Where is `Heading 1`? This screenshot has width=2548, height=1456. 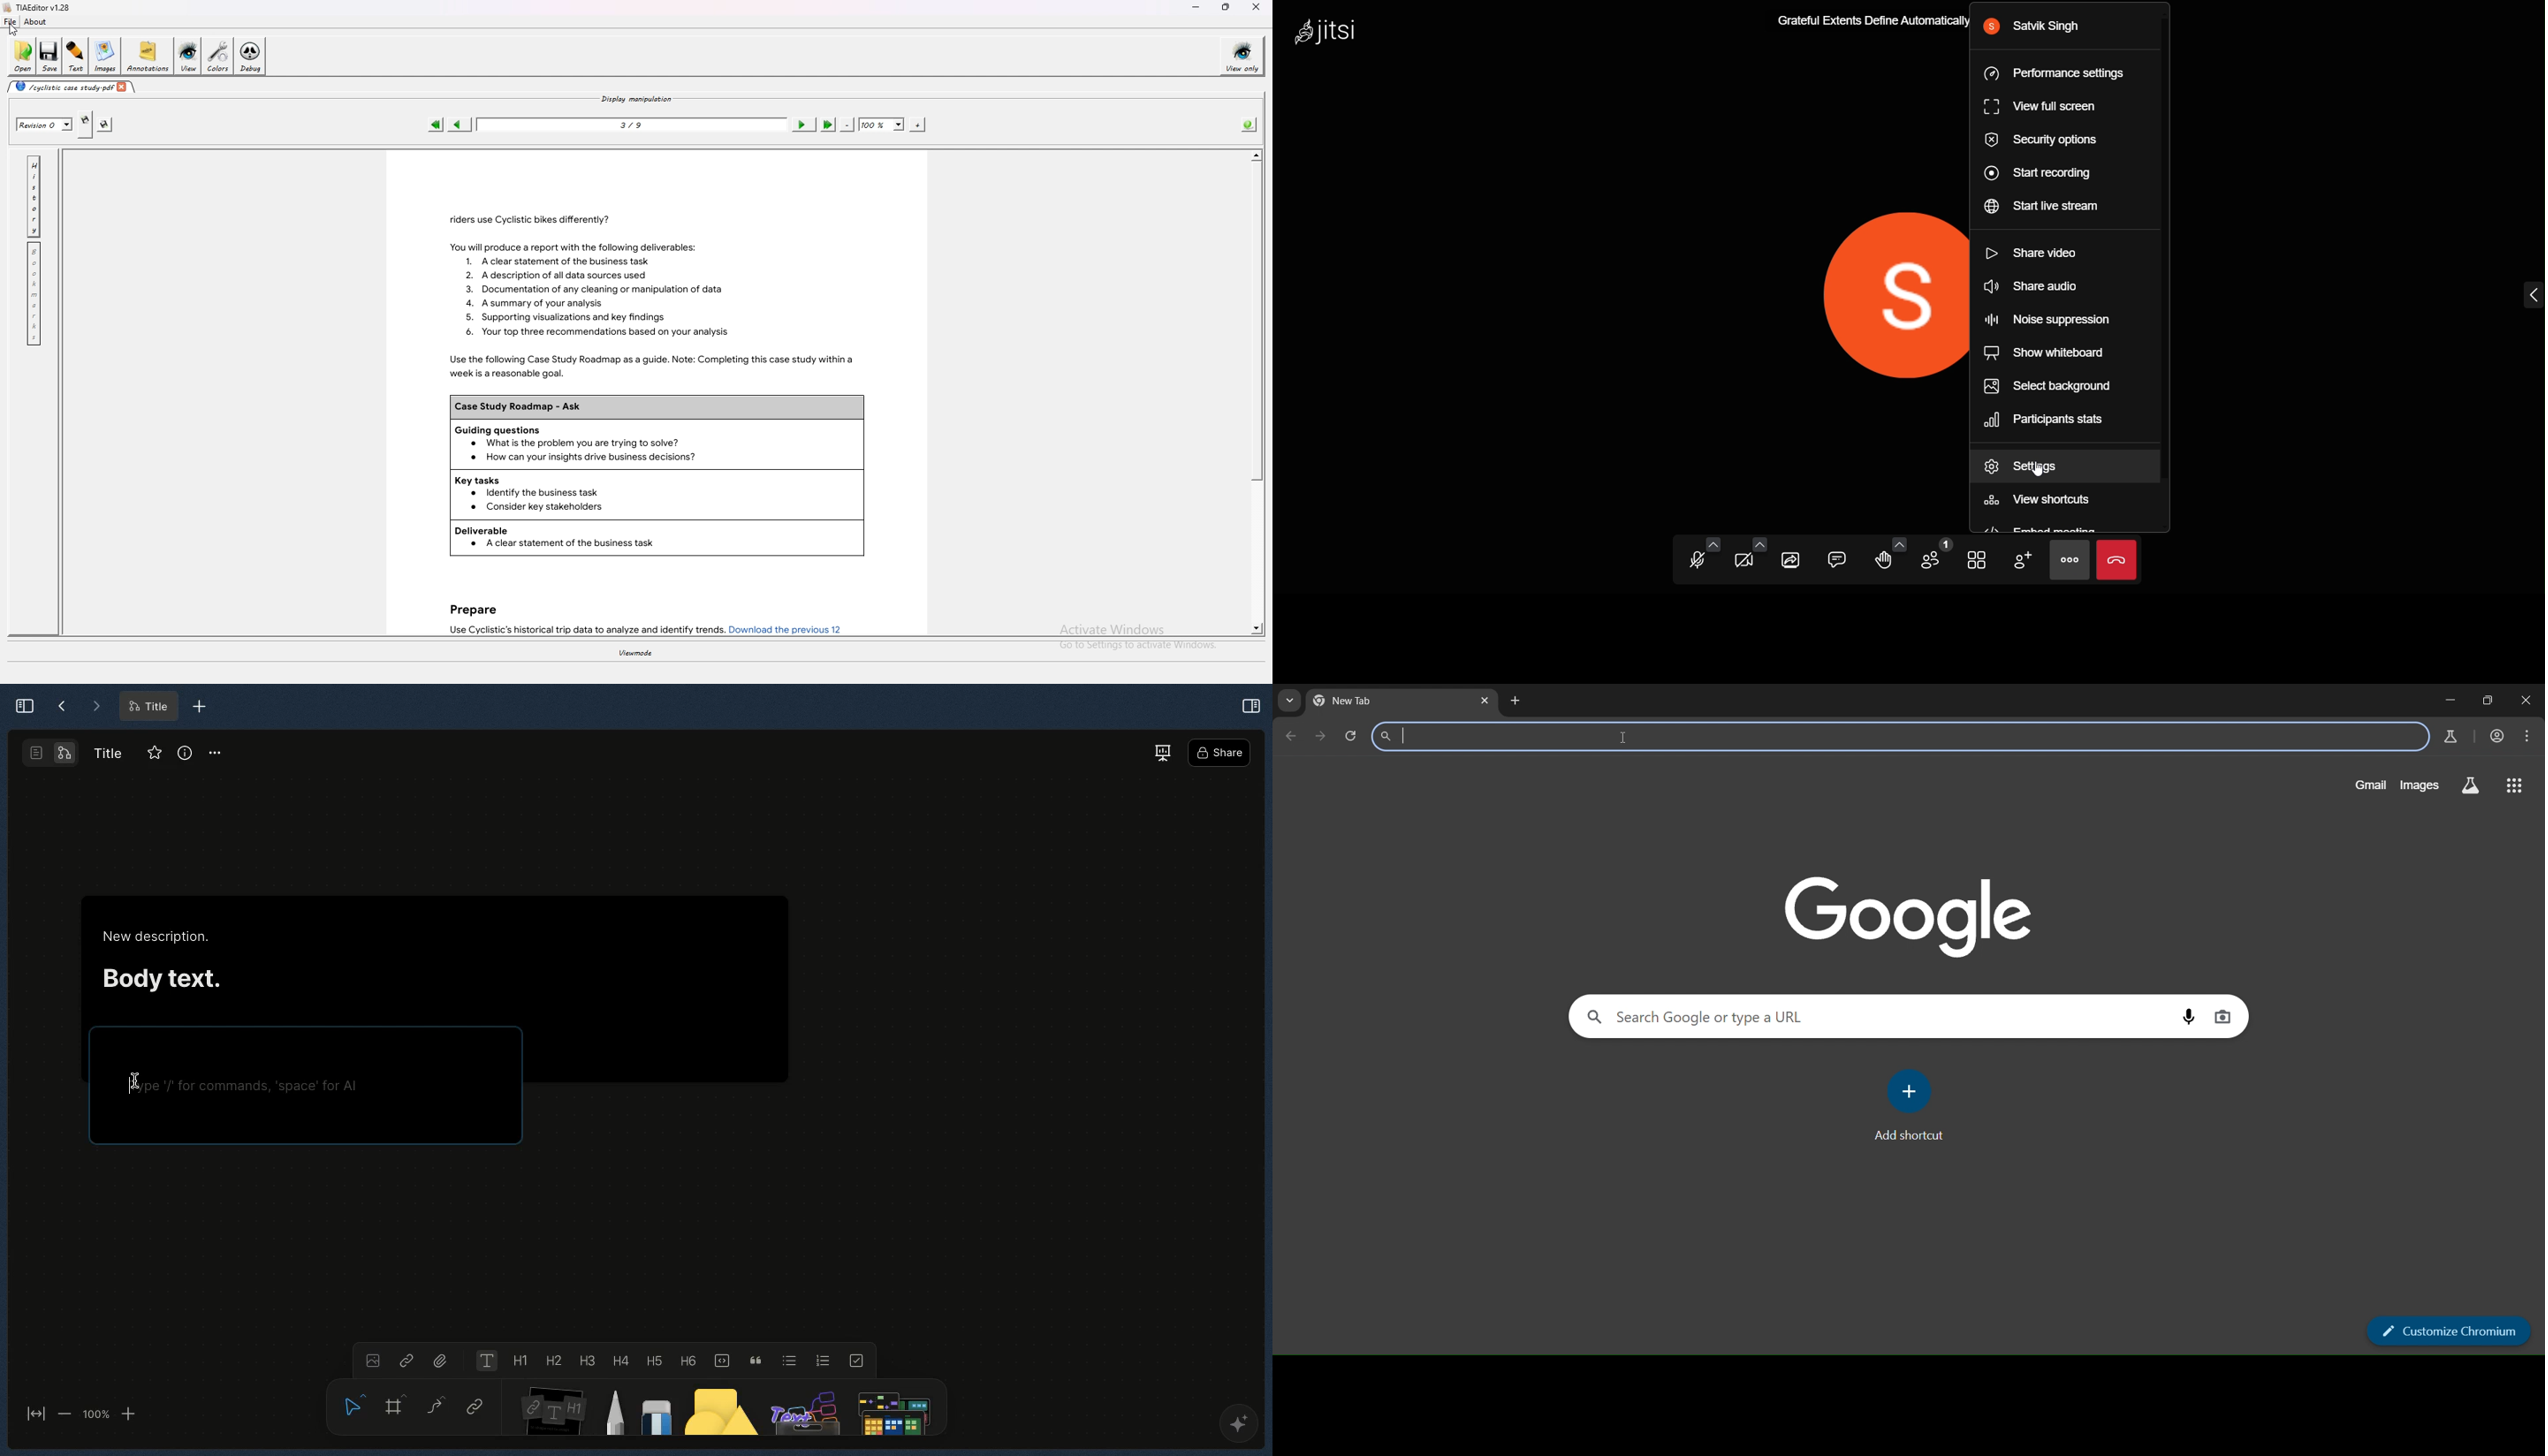 Heading 1 is located at coordinates (518, 1361).